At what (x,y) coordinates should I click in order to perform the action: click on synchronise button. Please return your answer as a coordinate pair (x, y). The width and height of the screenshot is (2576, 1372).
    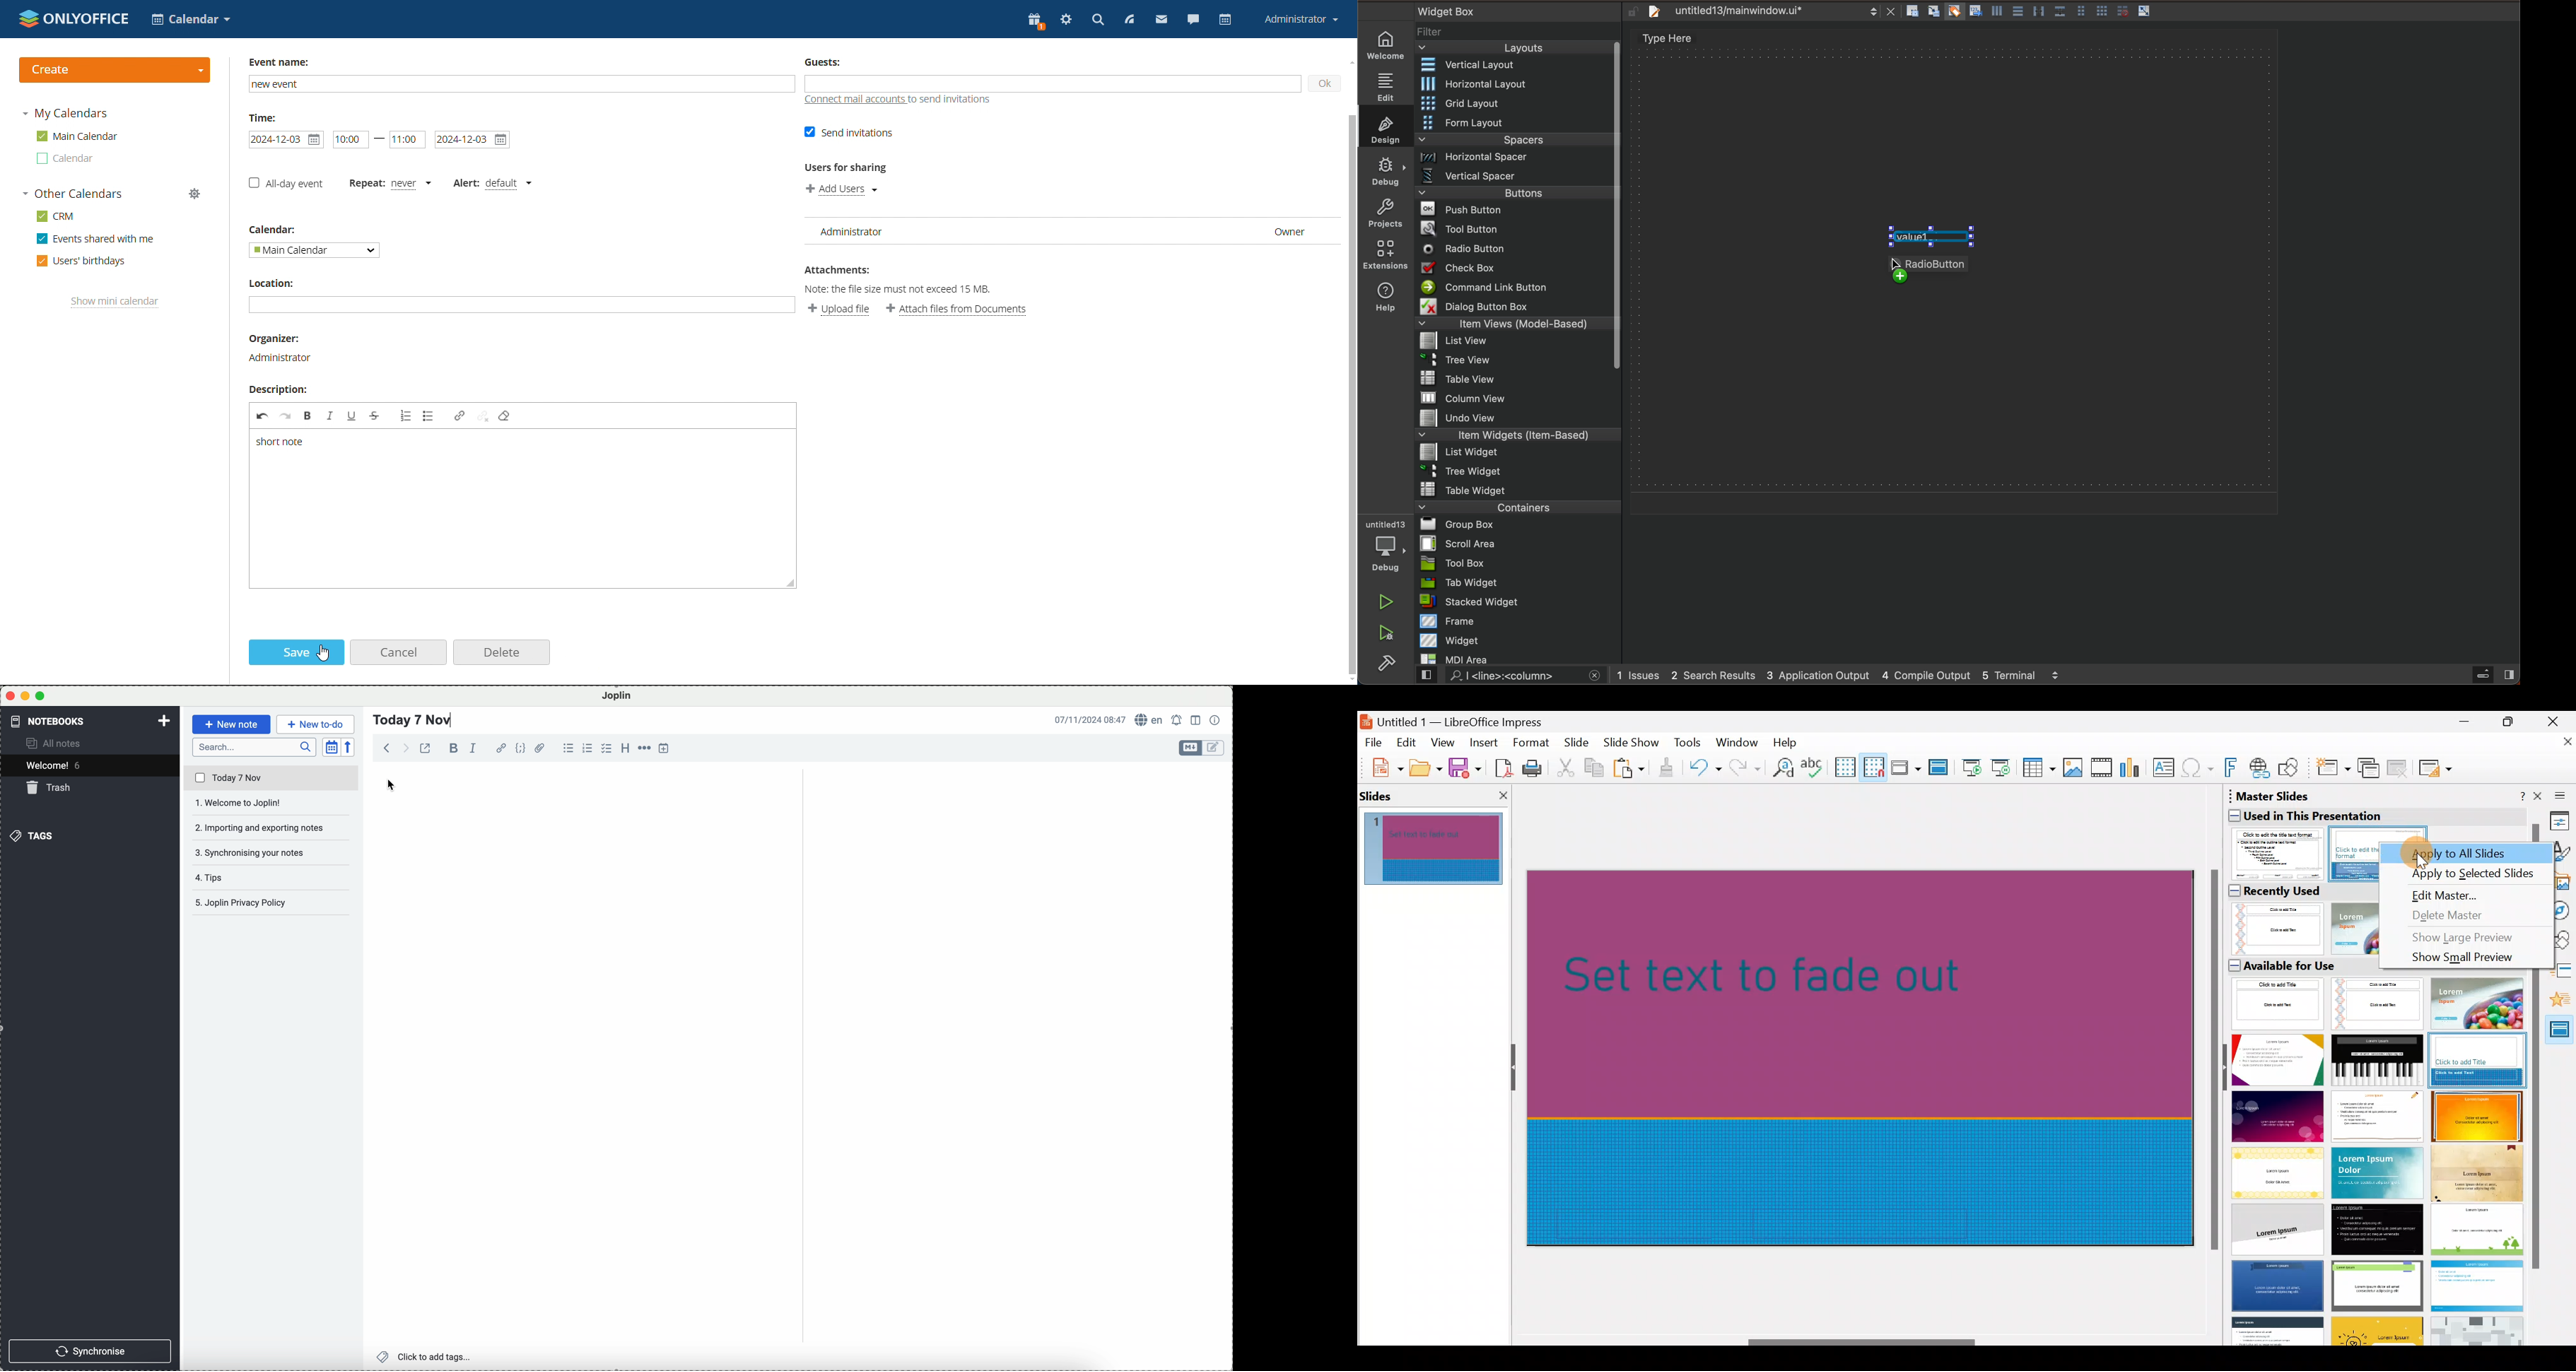
    Looking at the image, I should click on (89, 1352).